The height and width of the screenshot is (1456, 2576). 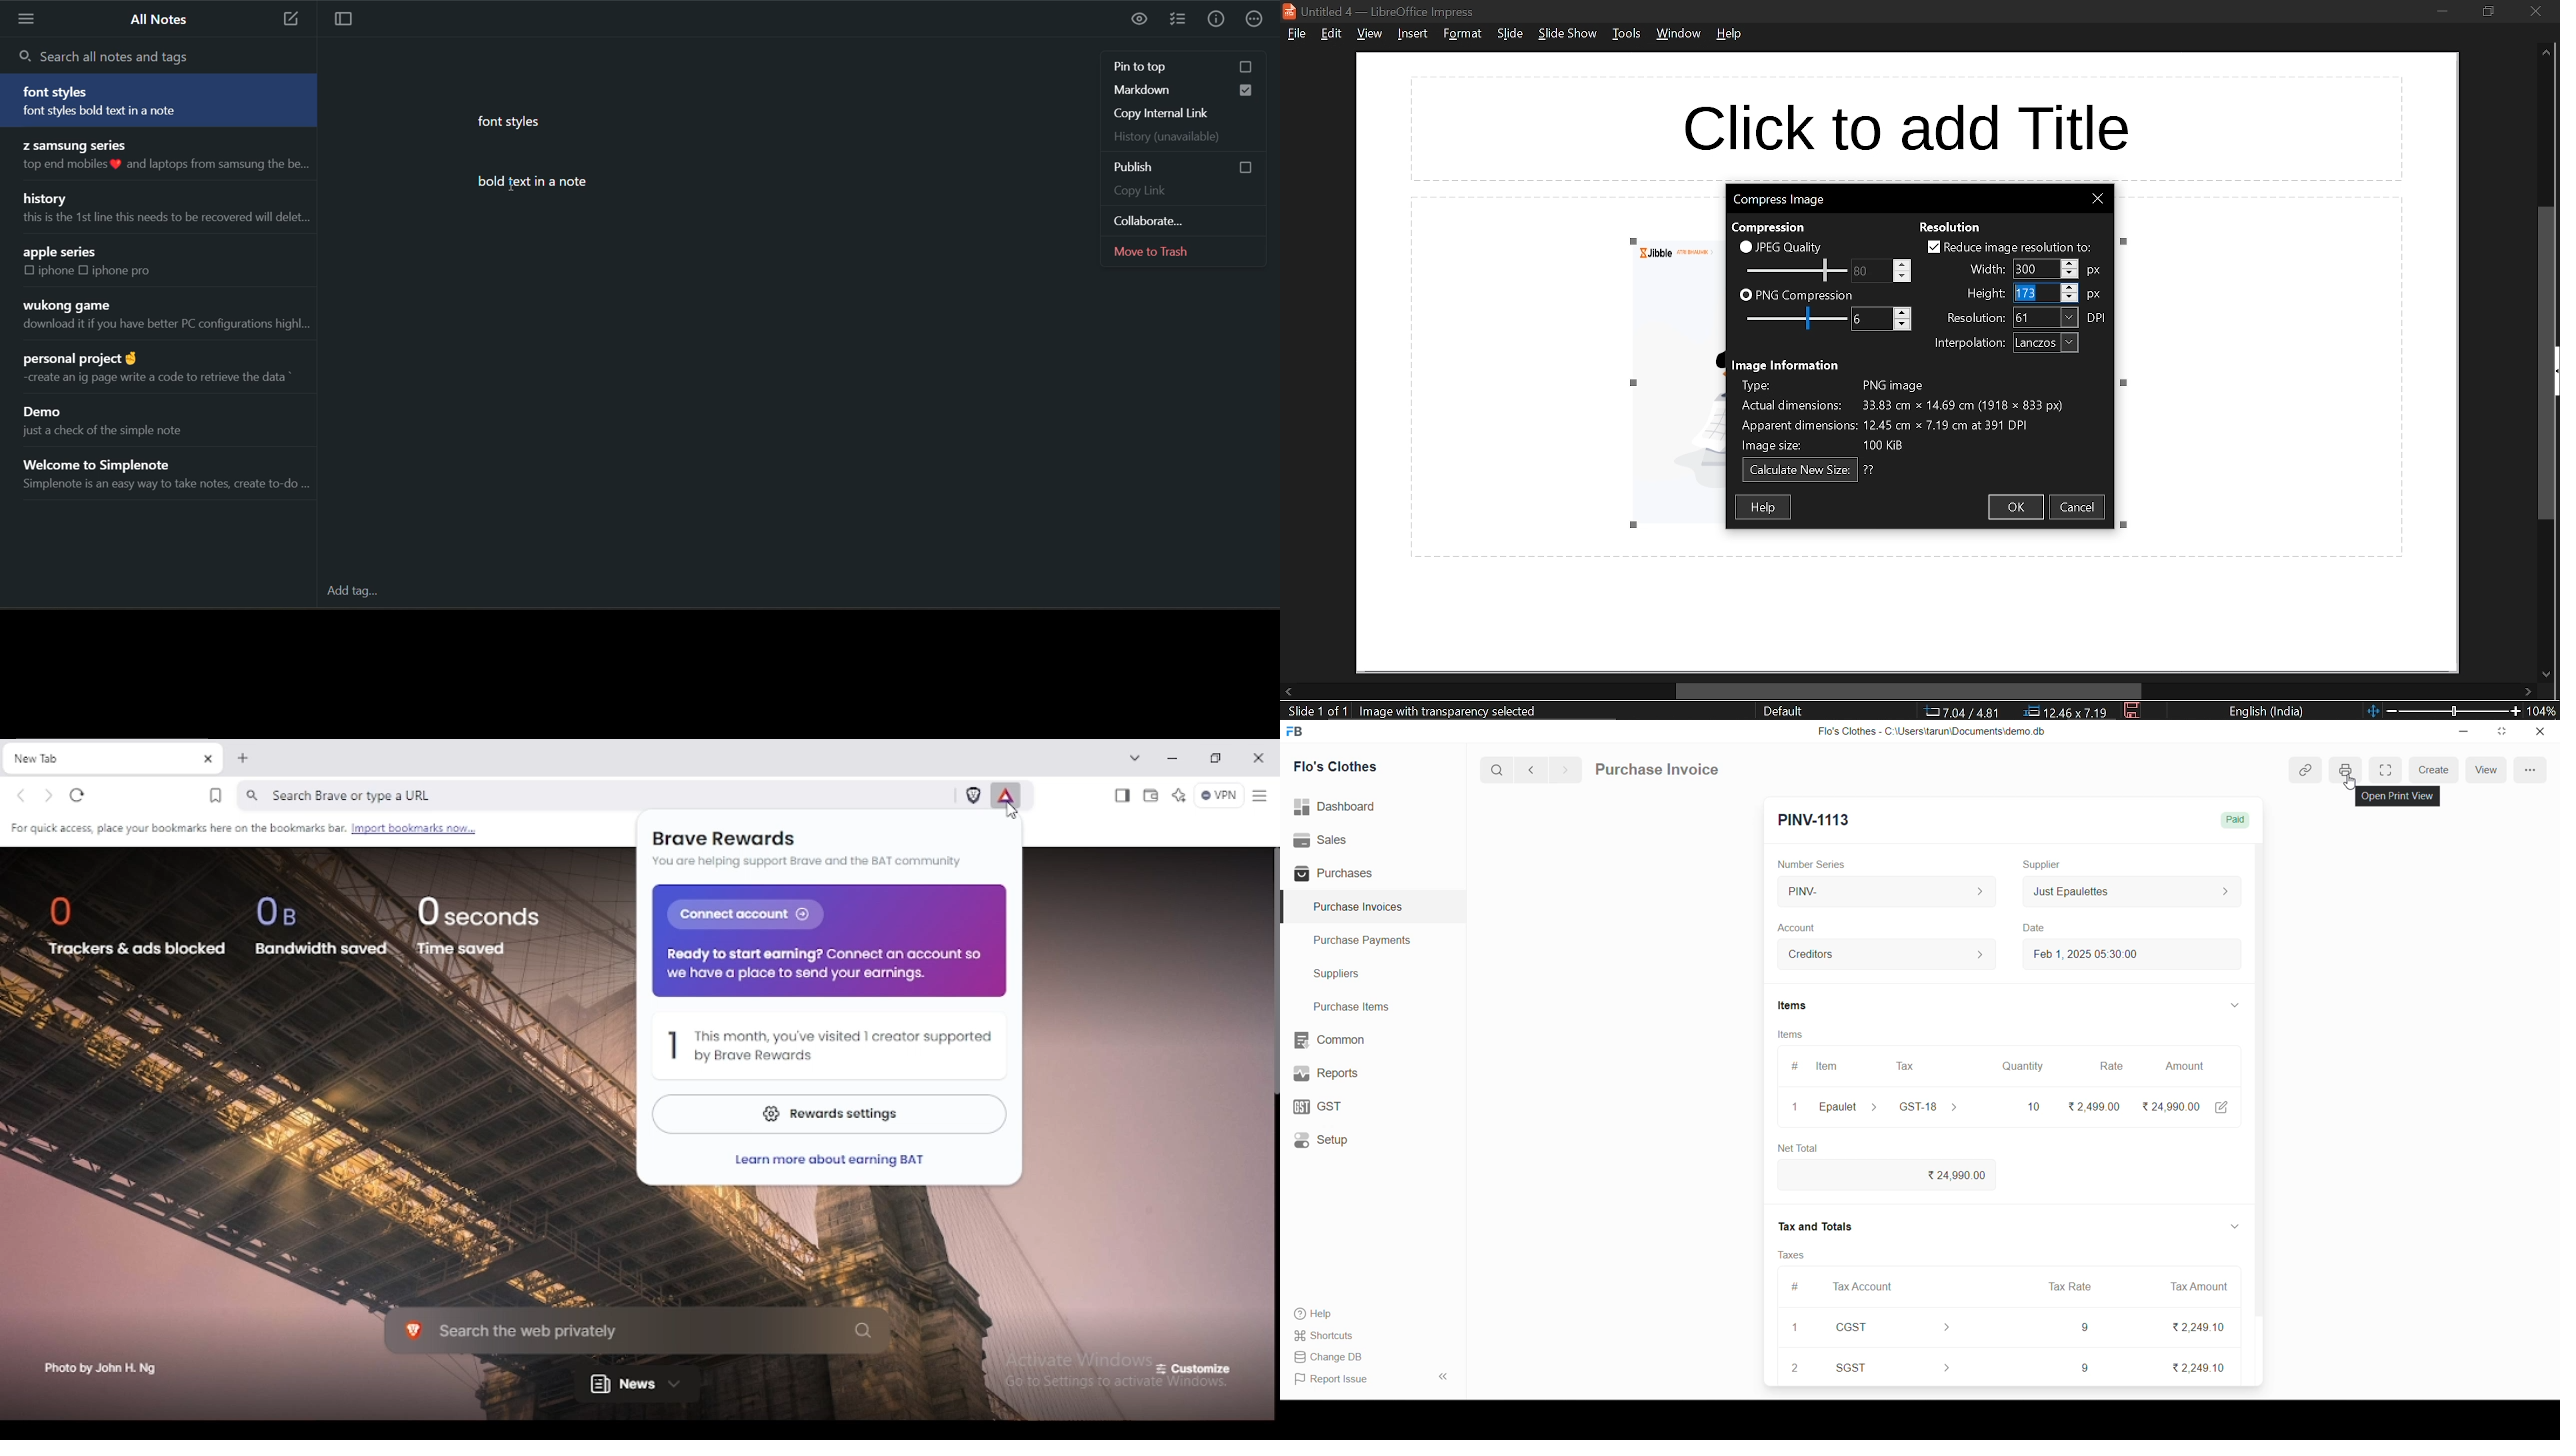 I want to click on logo, so click(x=1297, y=733).